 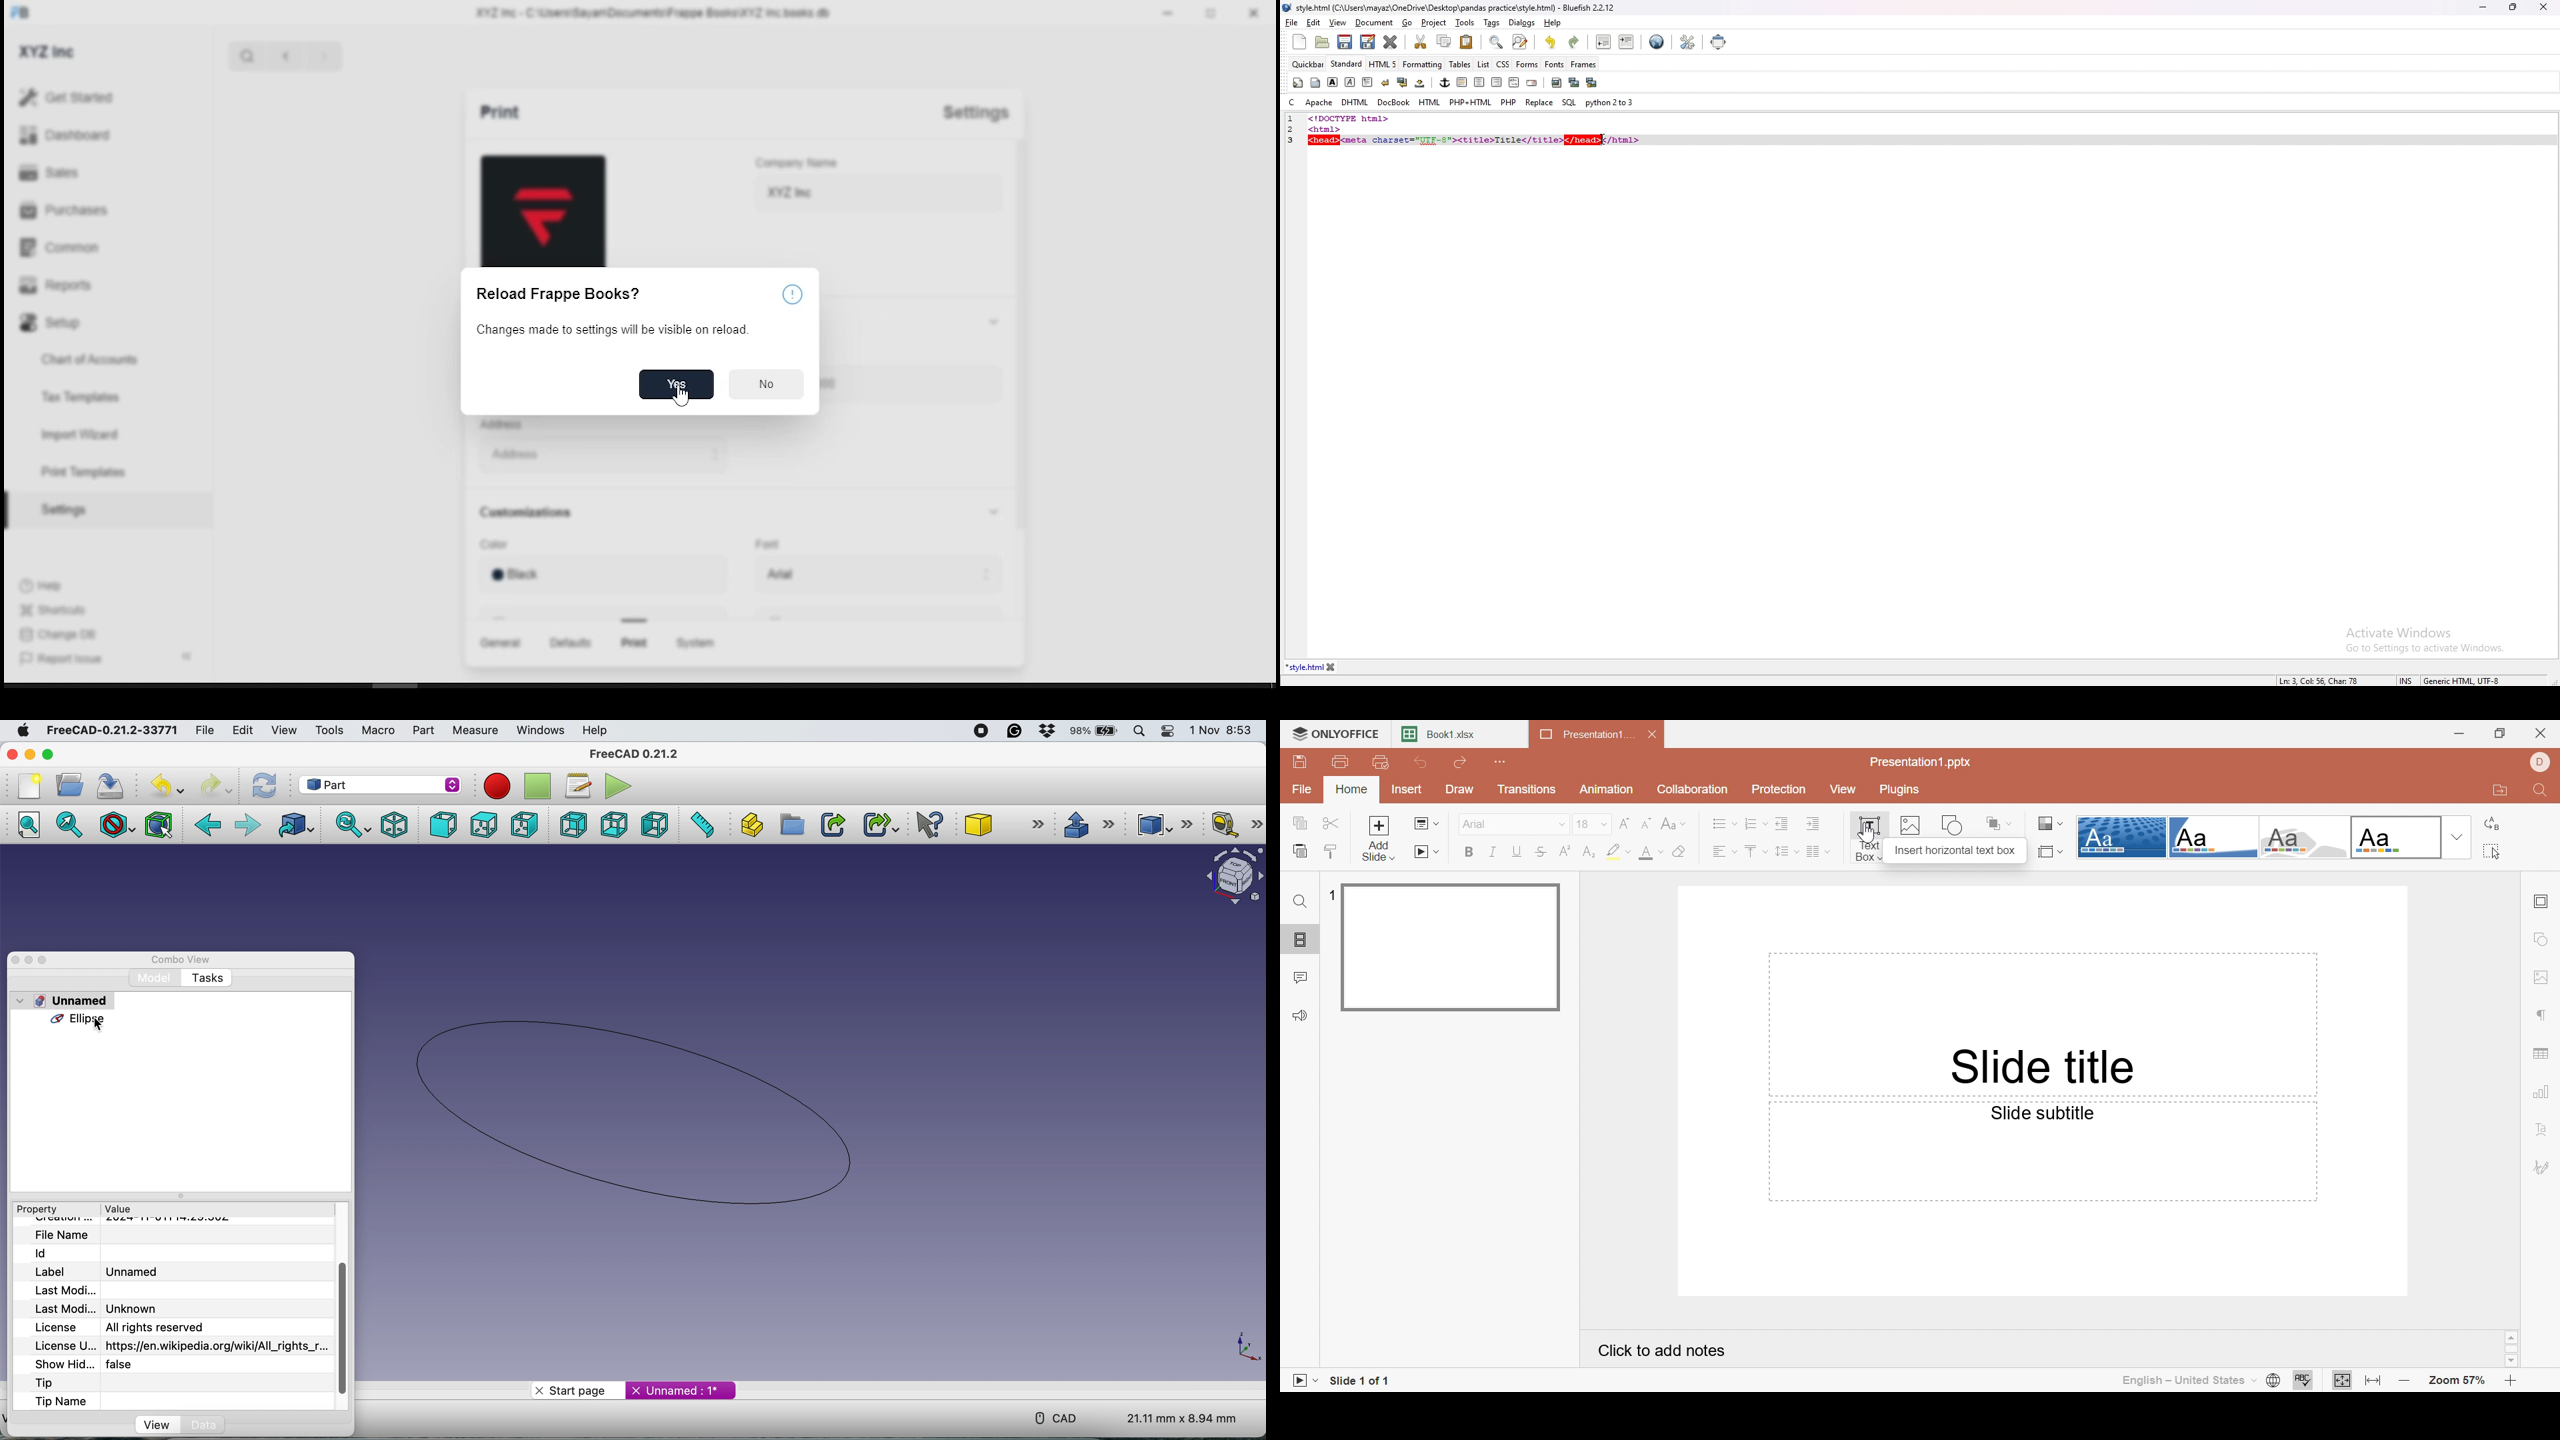 What do you see at coordinates (767, 386) in the screenshot?
I see `no` at bounding box center [767, 386].